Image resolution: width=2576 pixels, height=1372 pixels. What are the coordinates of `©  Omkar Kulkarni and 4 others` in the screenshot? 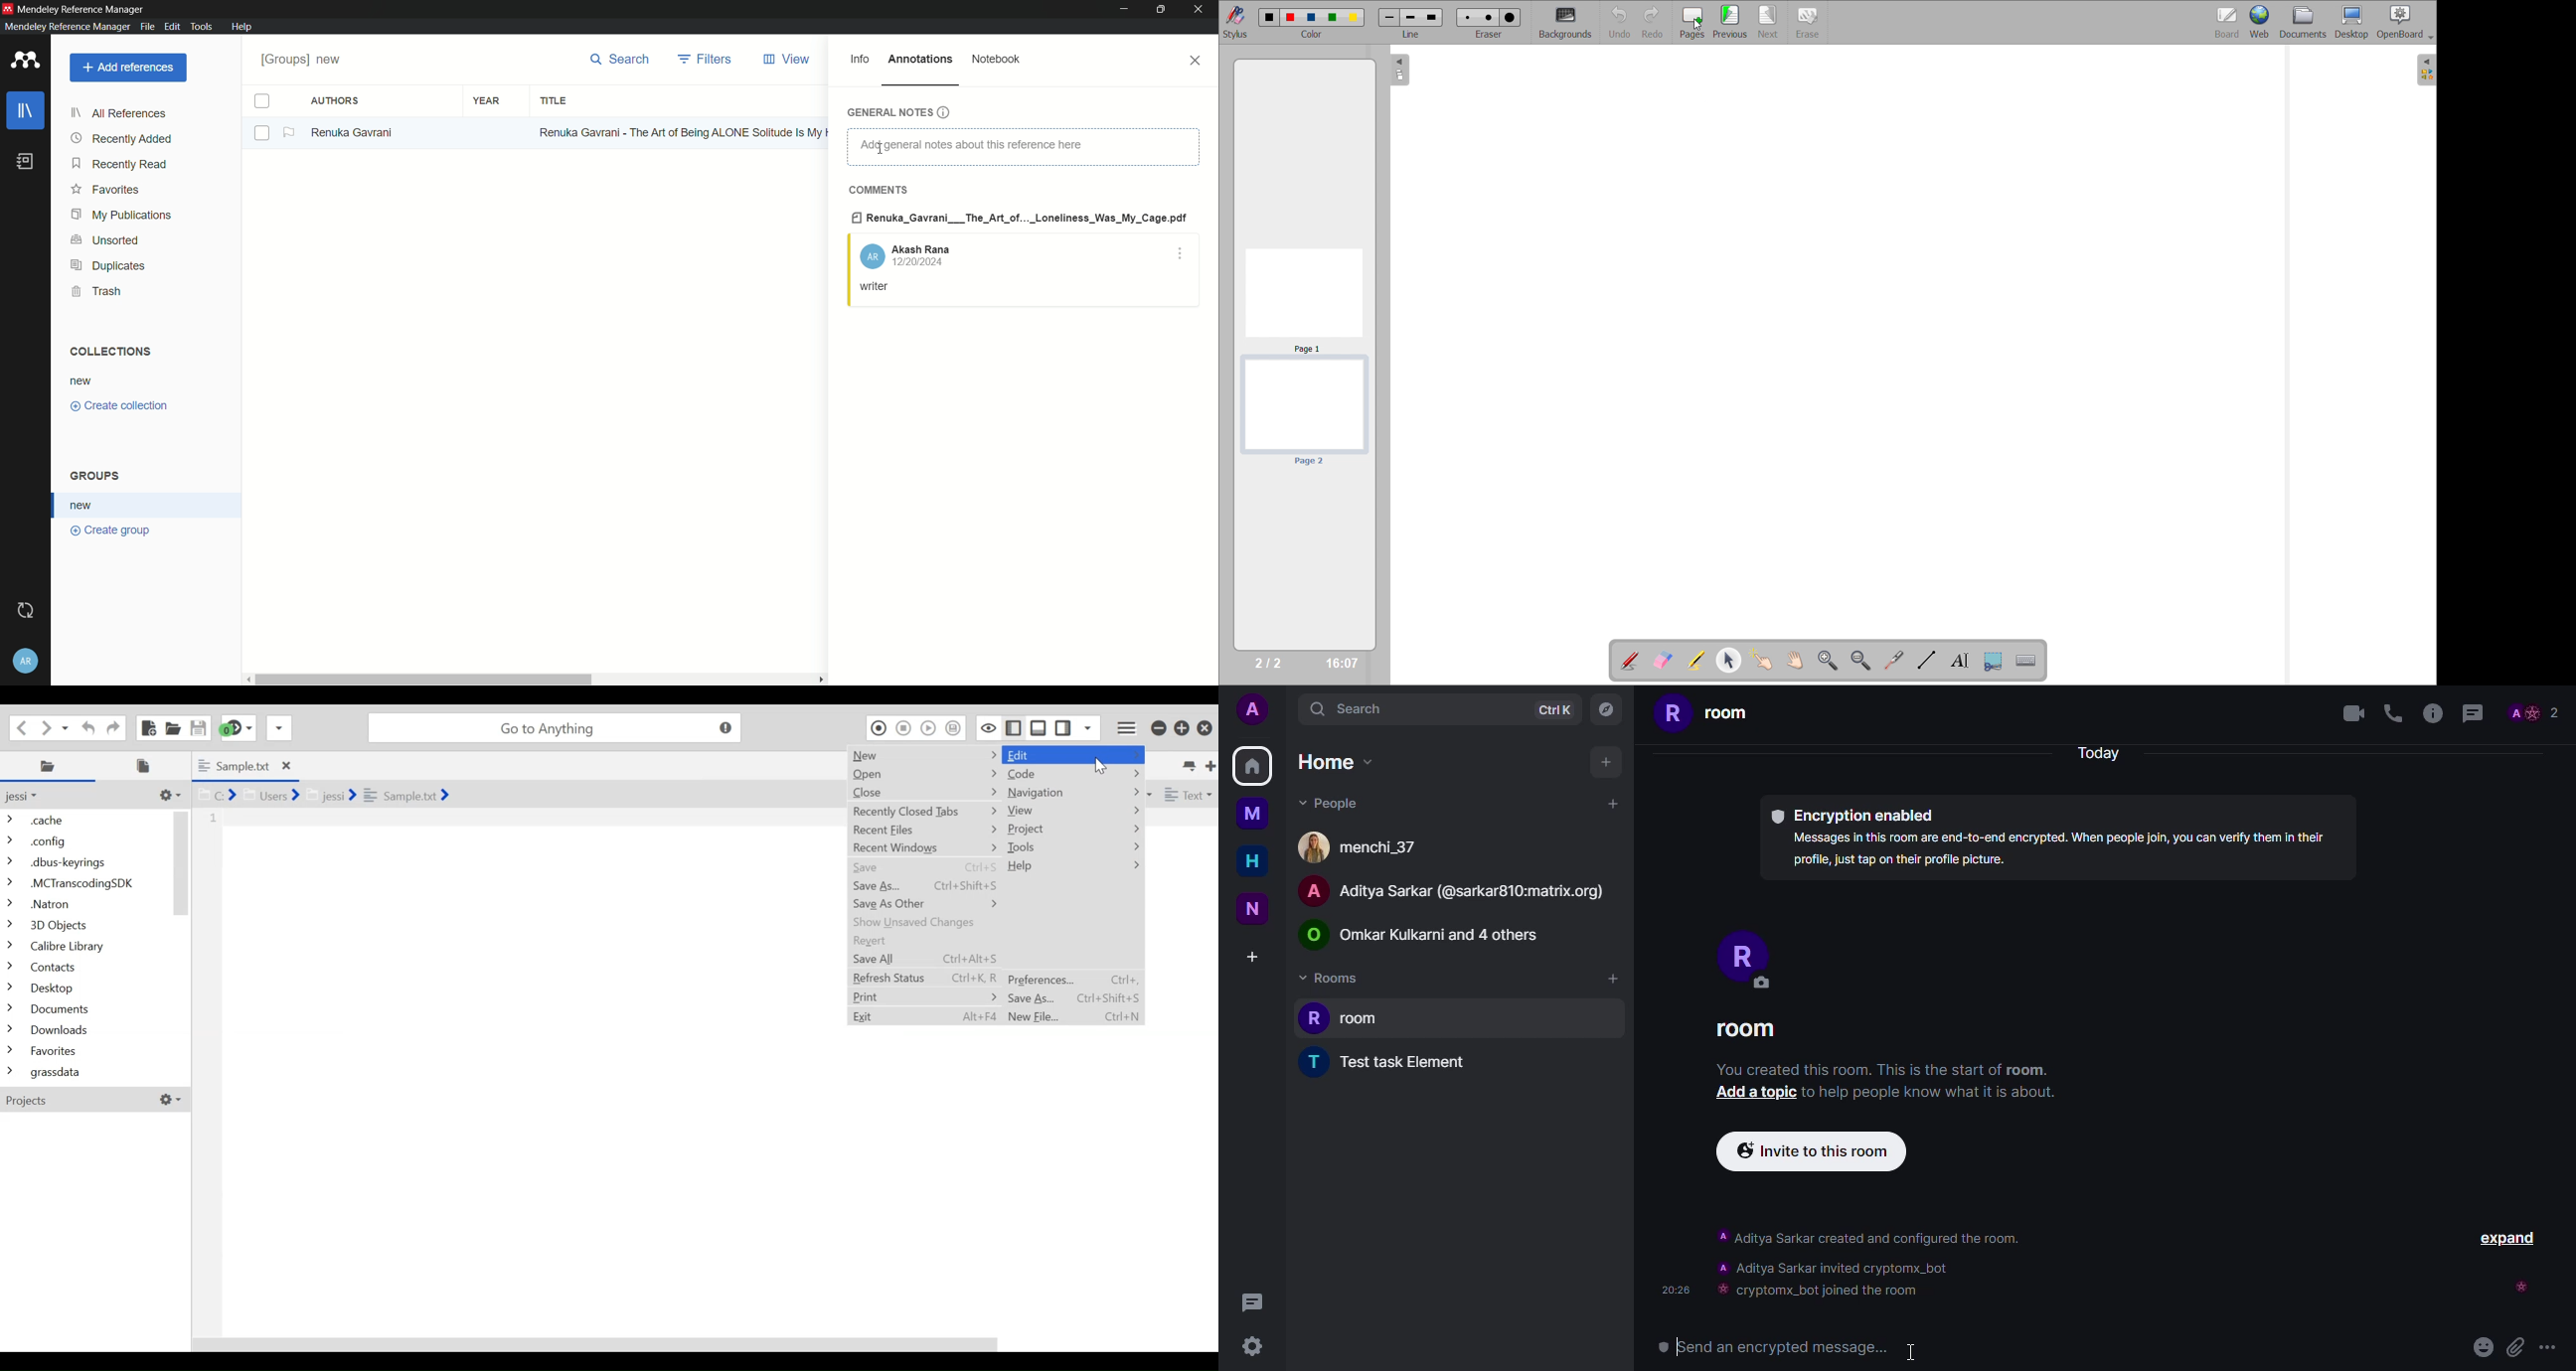 It's located at (1425, 936).